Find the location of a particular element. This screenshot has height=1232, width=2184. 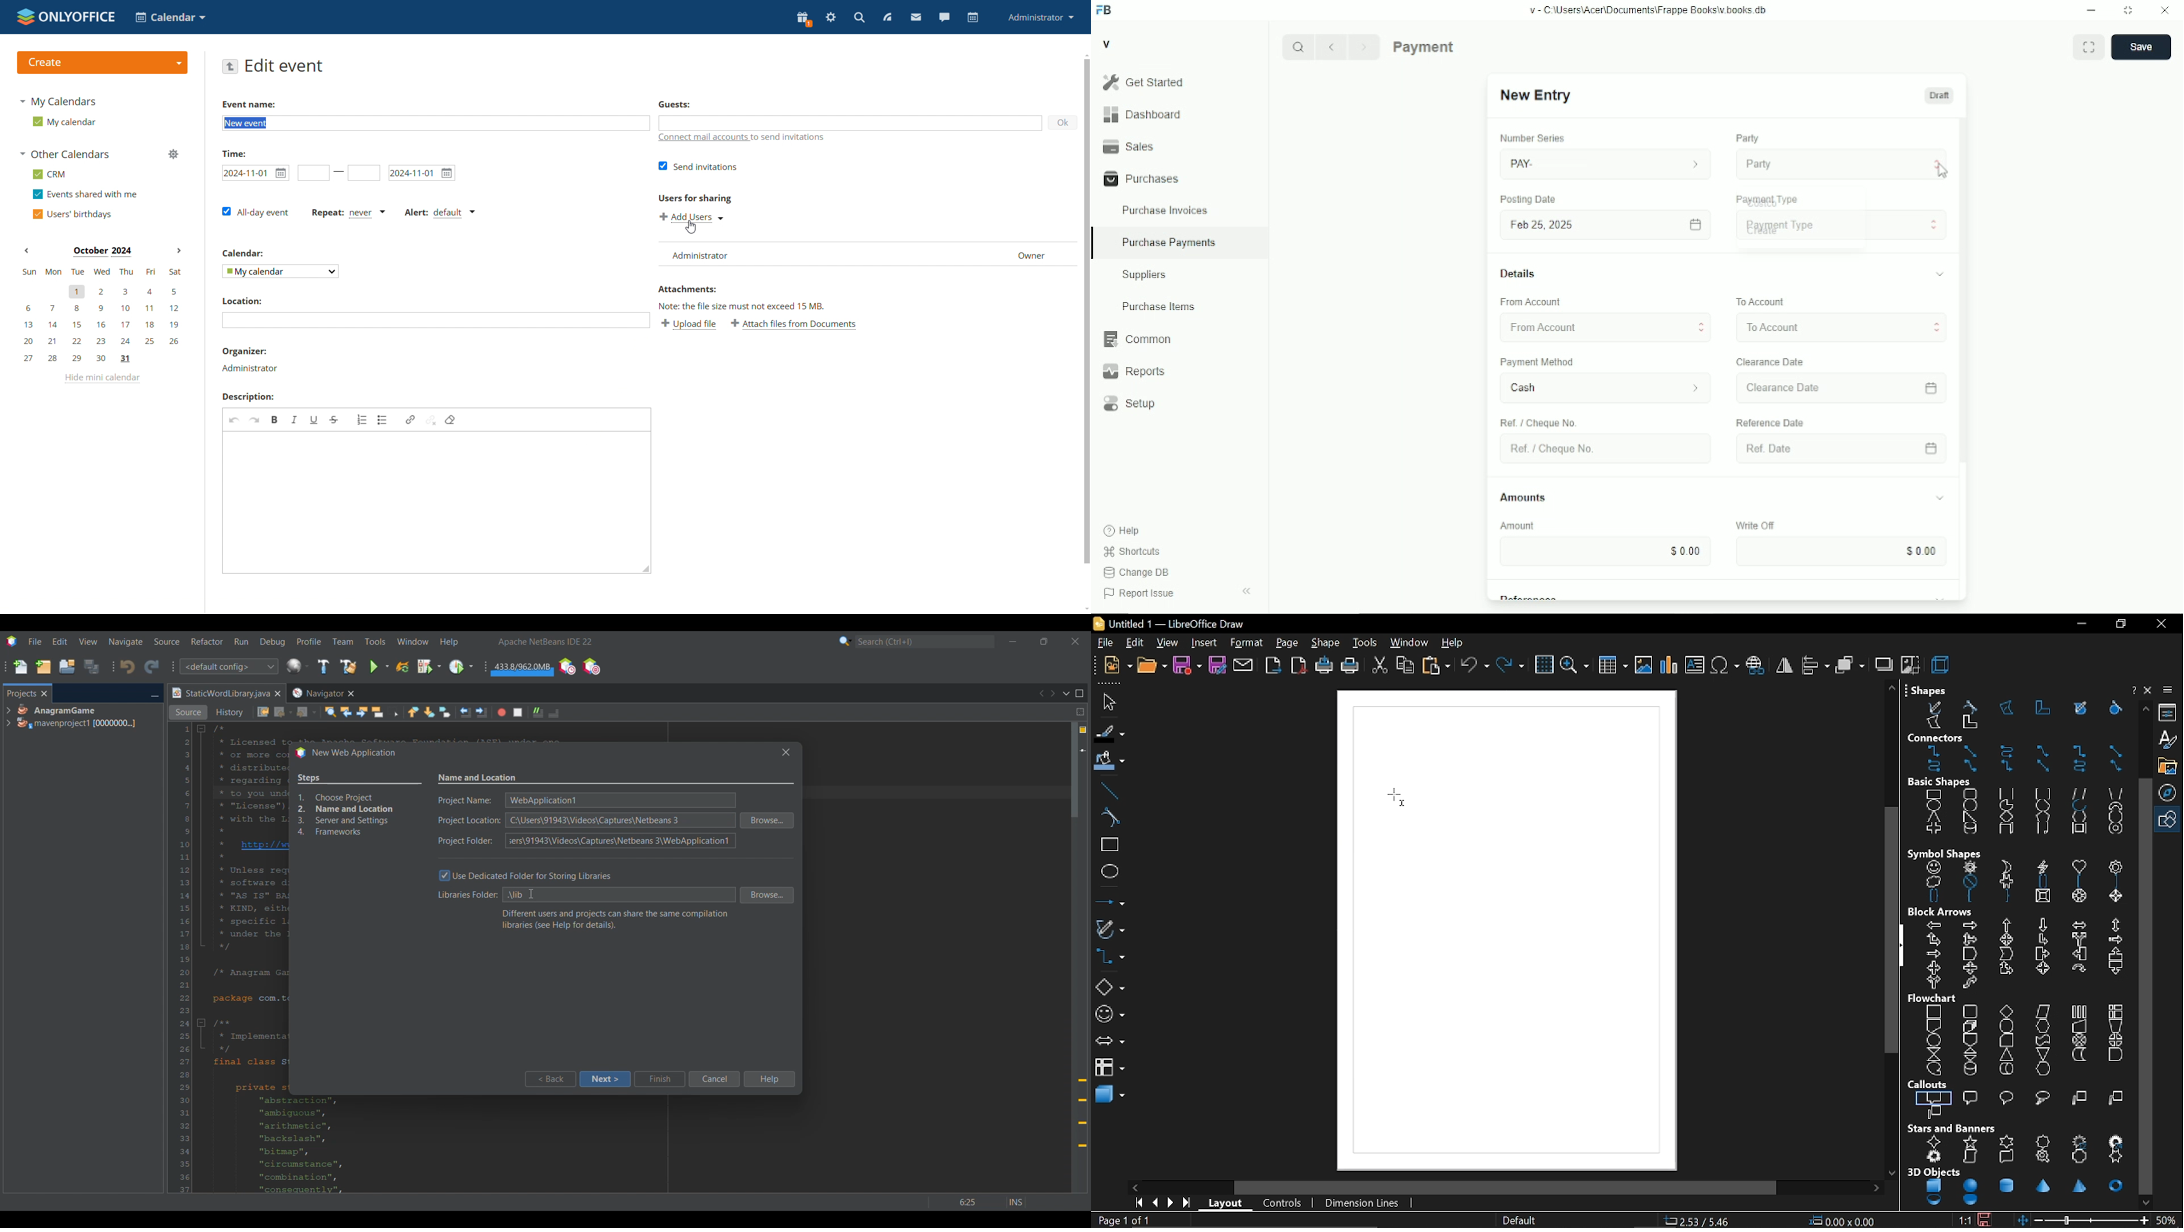

v= C Wsers\Acen\Documents\Frappe Books\v books db is located at coordinates (1649, 10).